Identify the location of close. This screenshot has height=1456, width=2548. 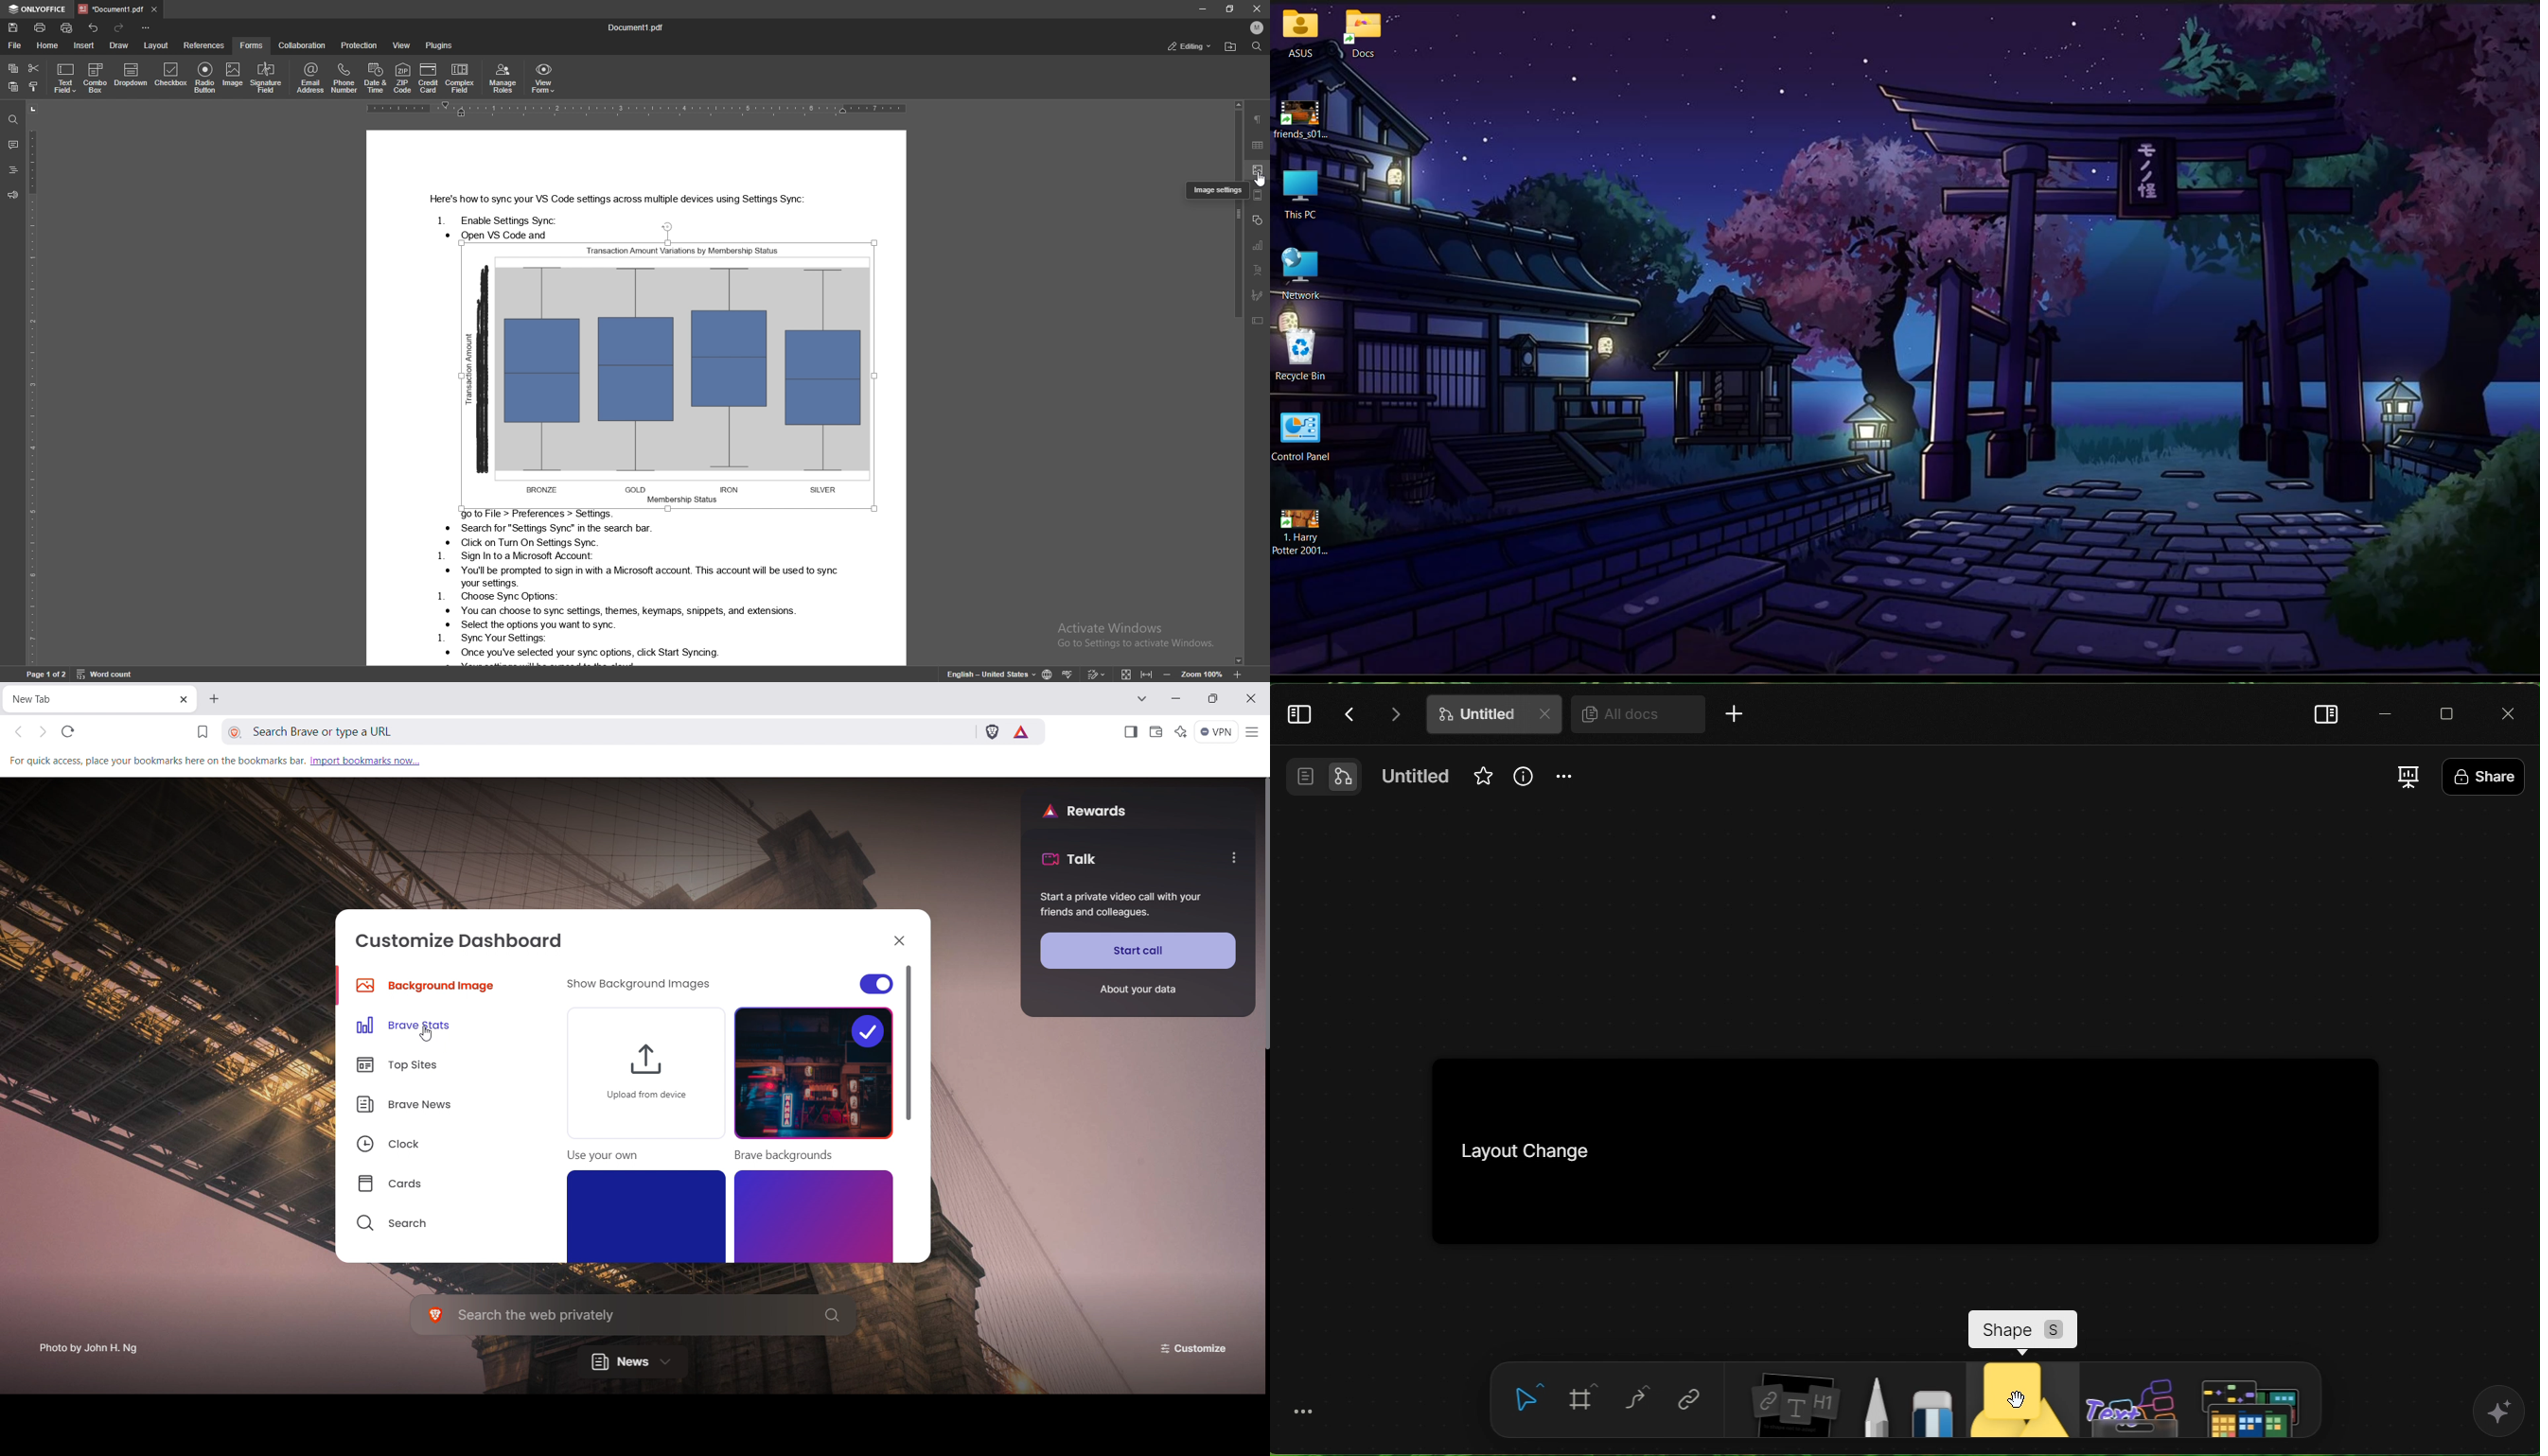
(900, 940).